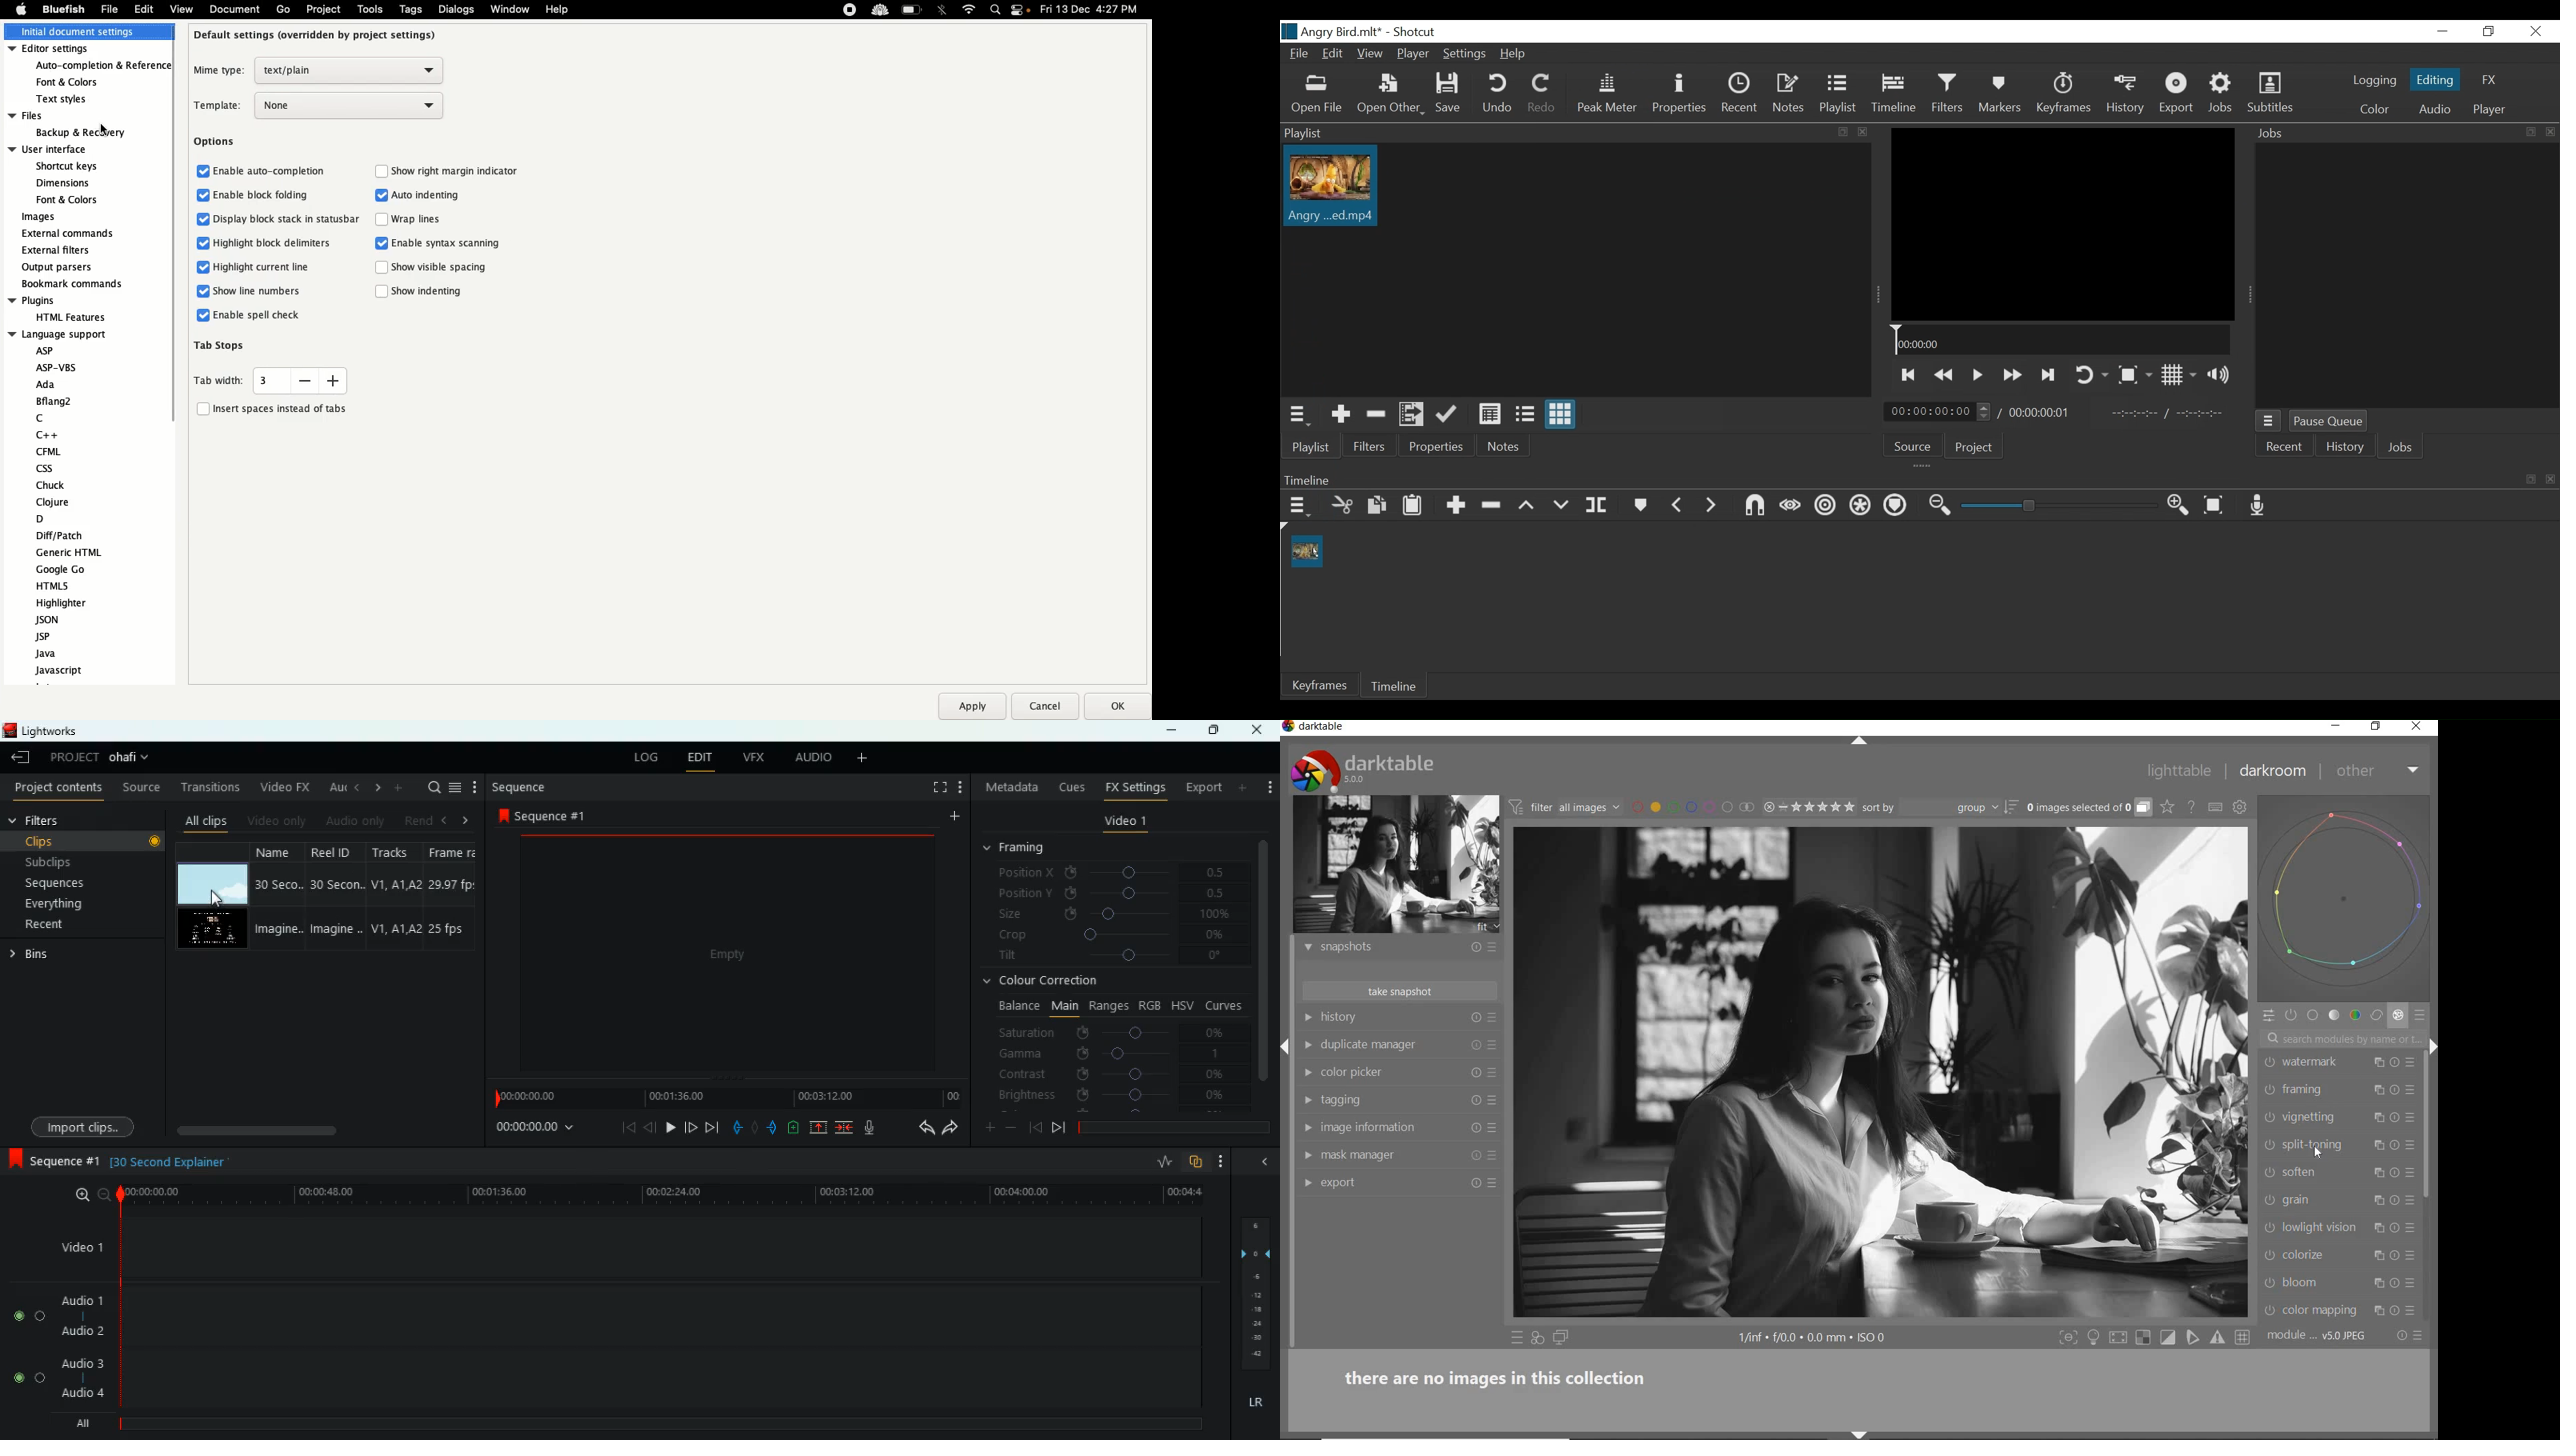  Describe the element at coordinates (2375, 81) in the screenshot. I see `logging` at that location.